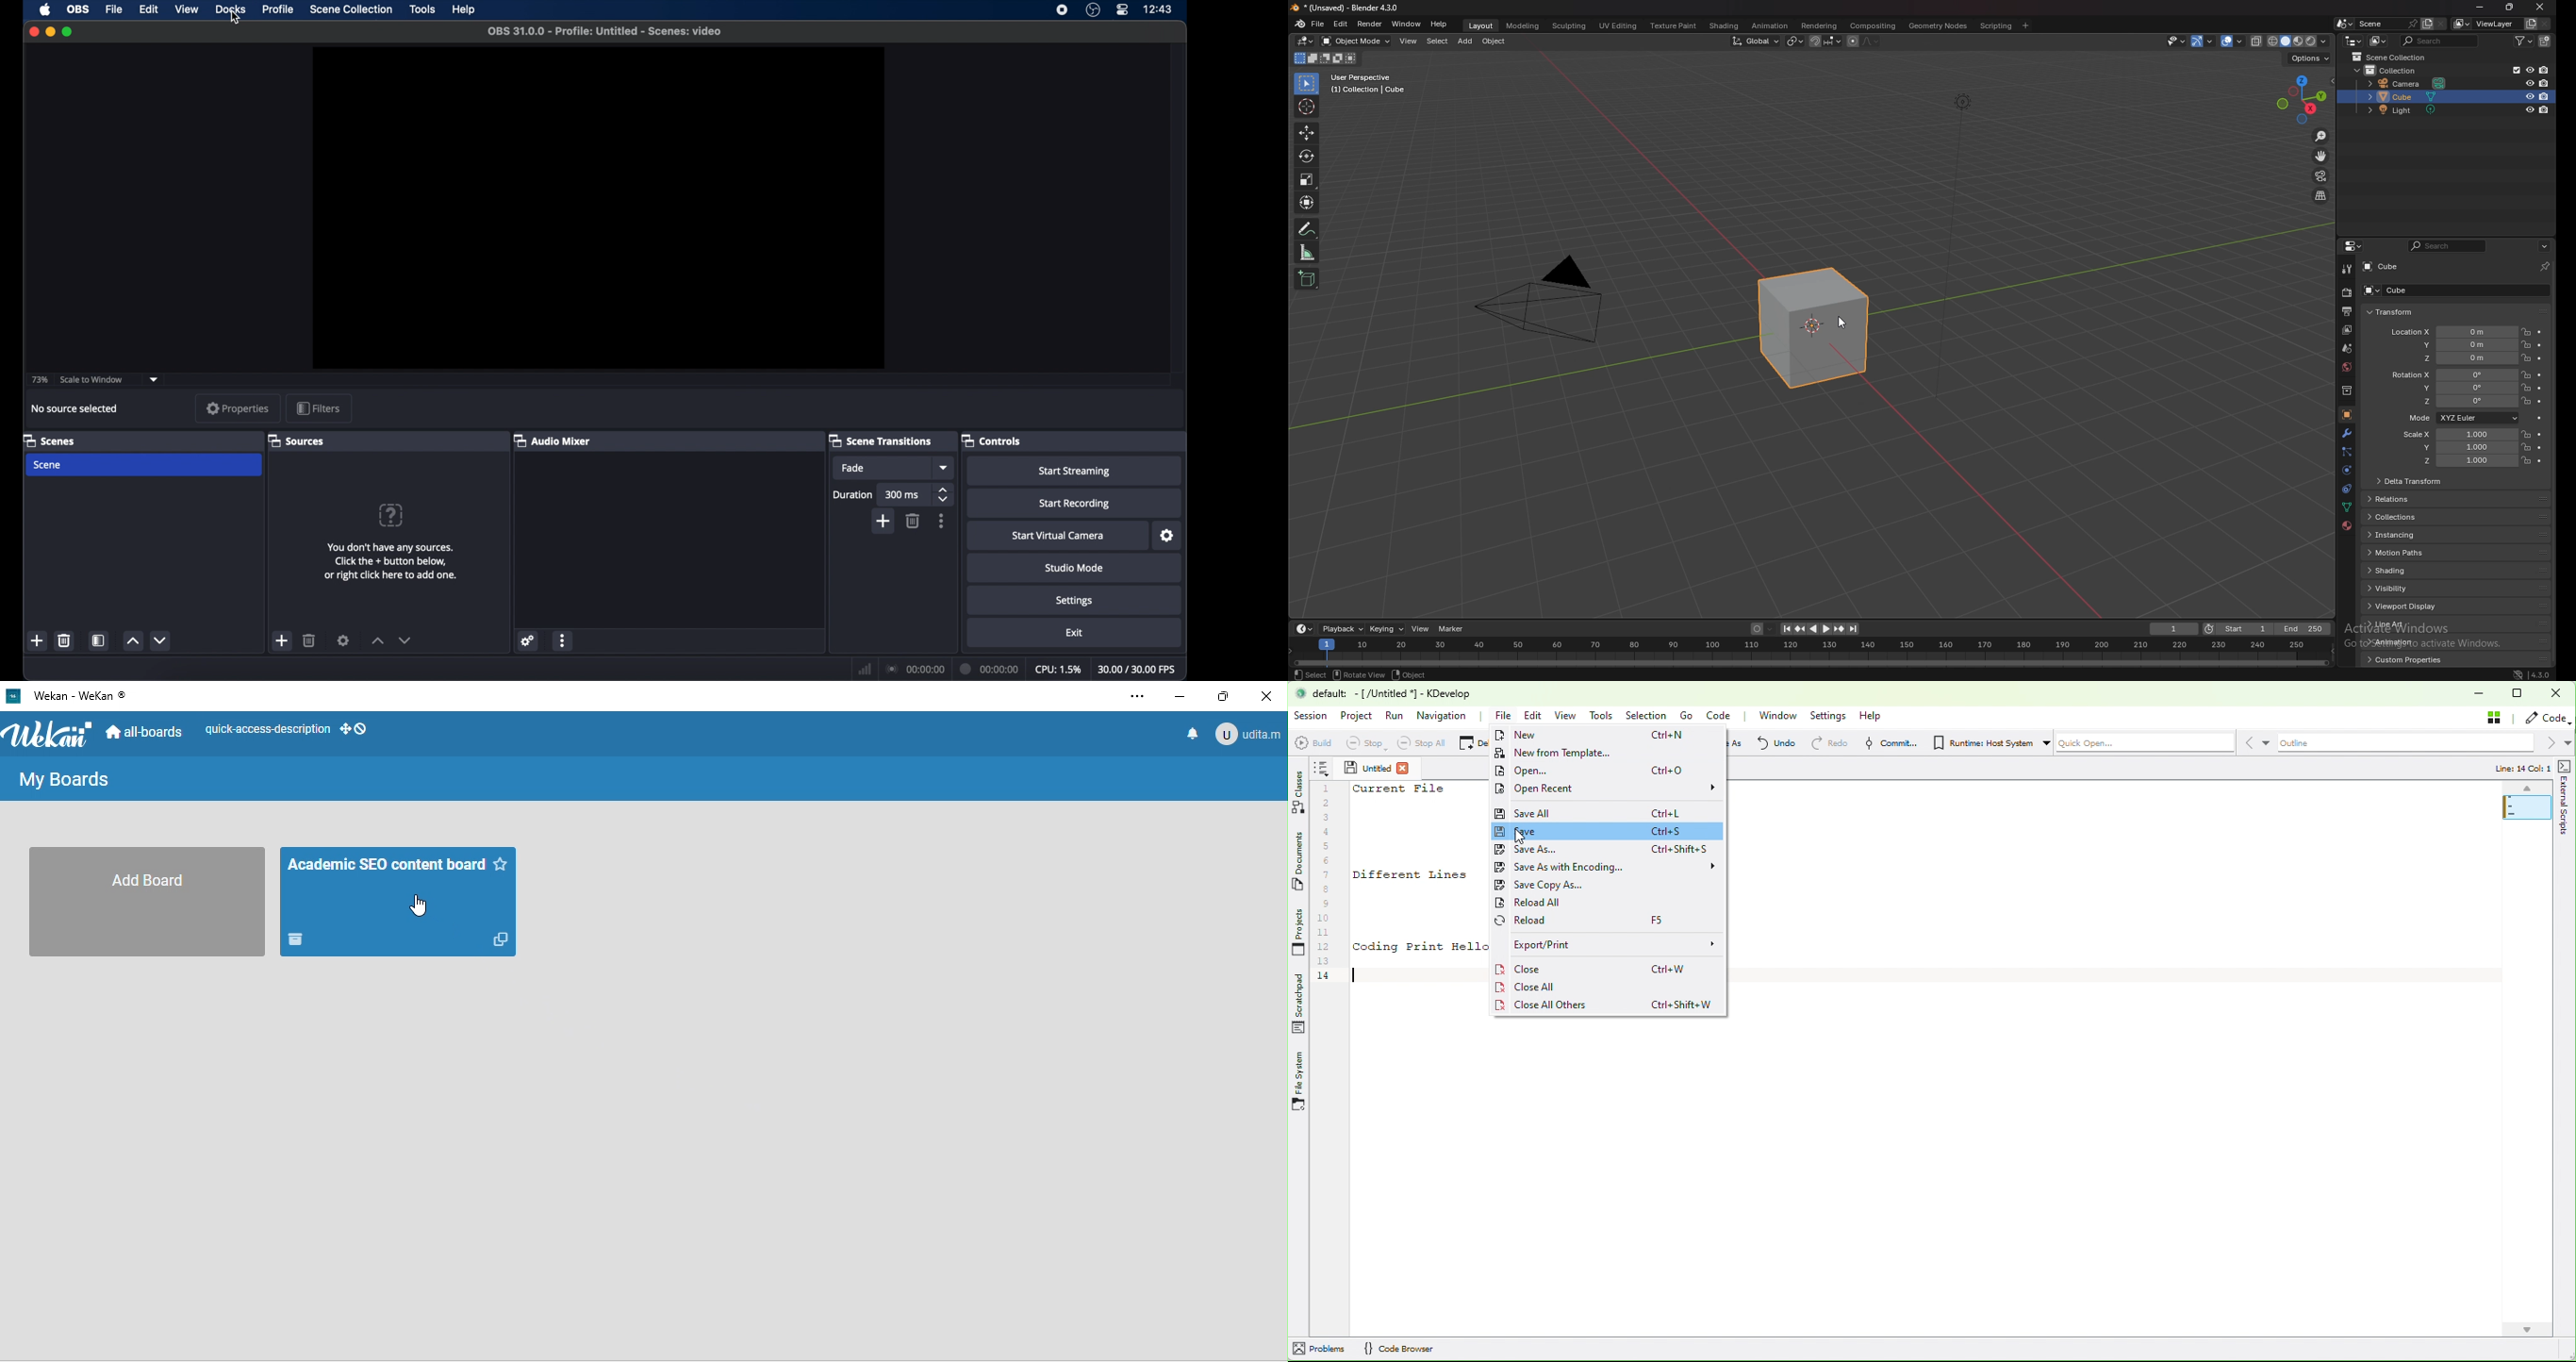  I want to click on network, so click(2521, 673).